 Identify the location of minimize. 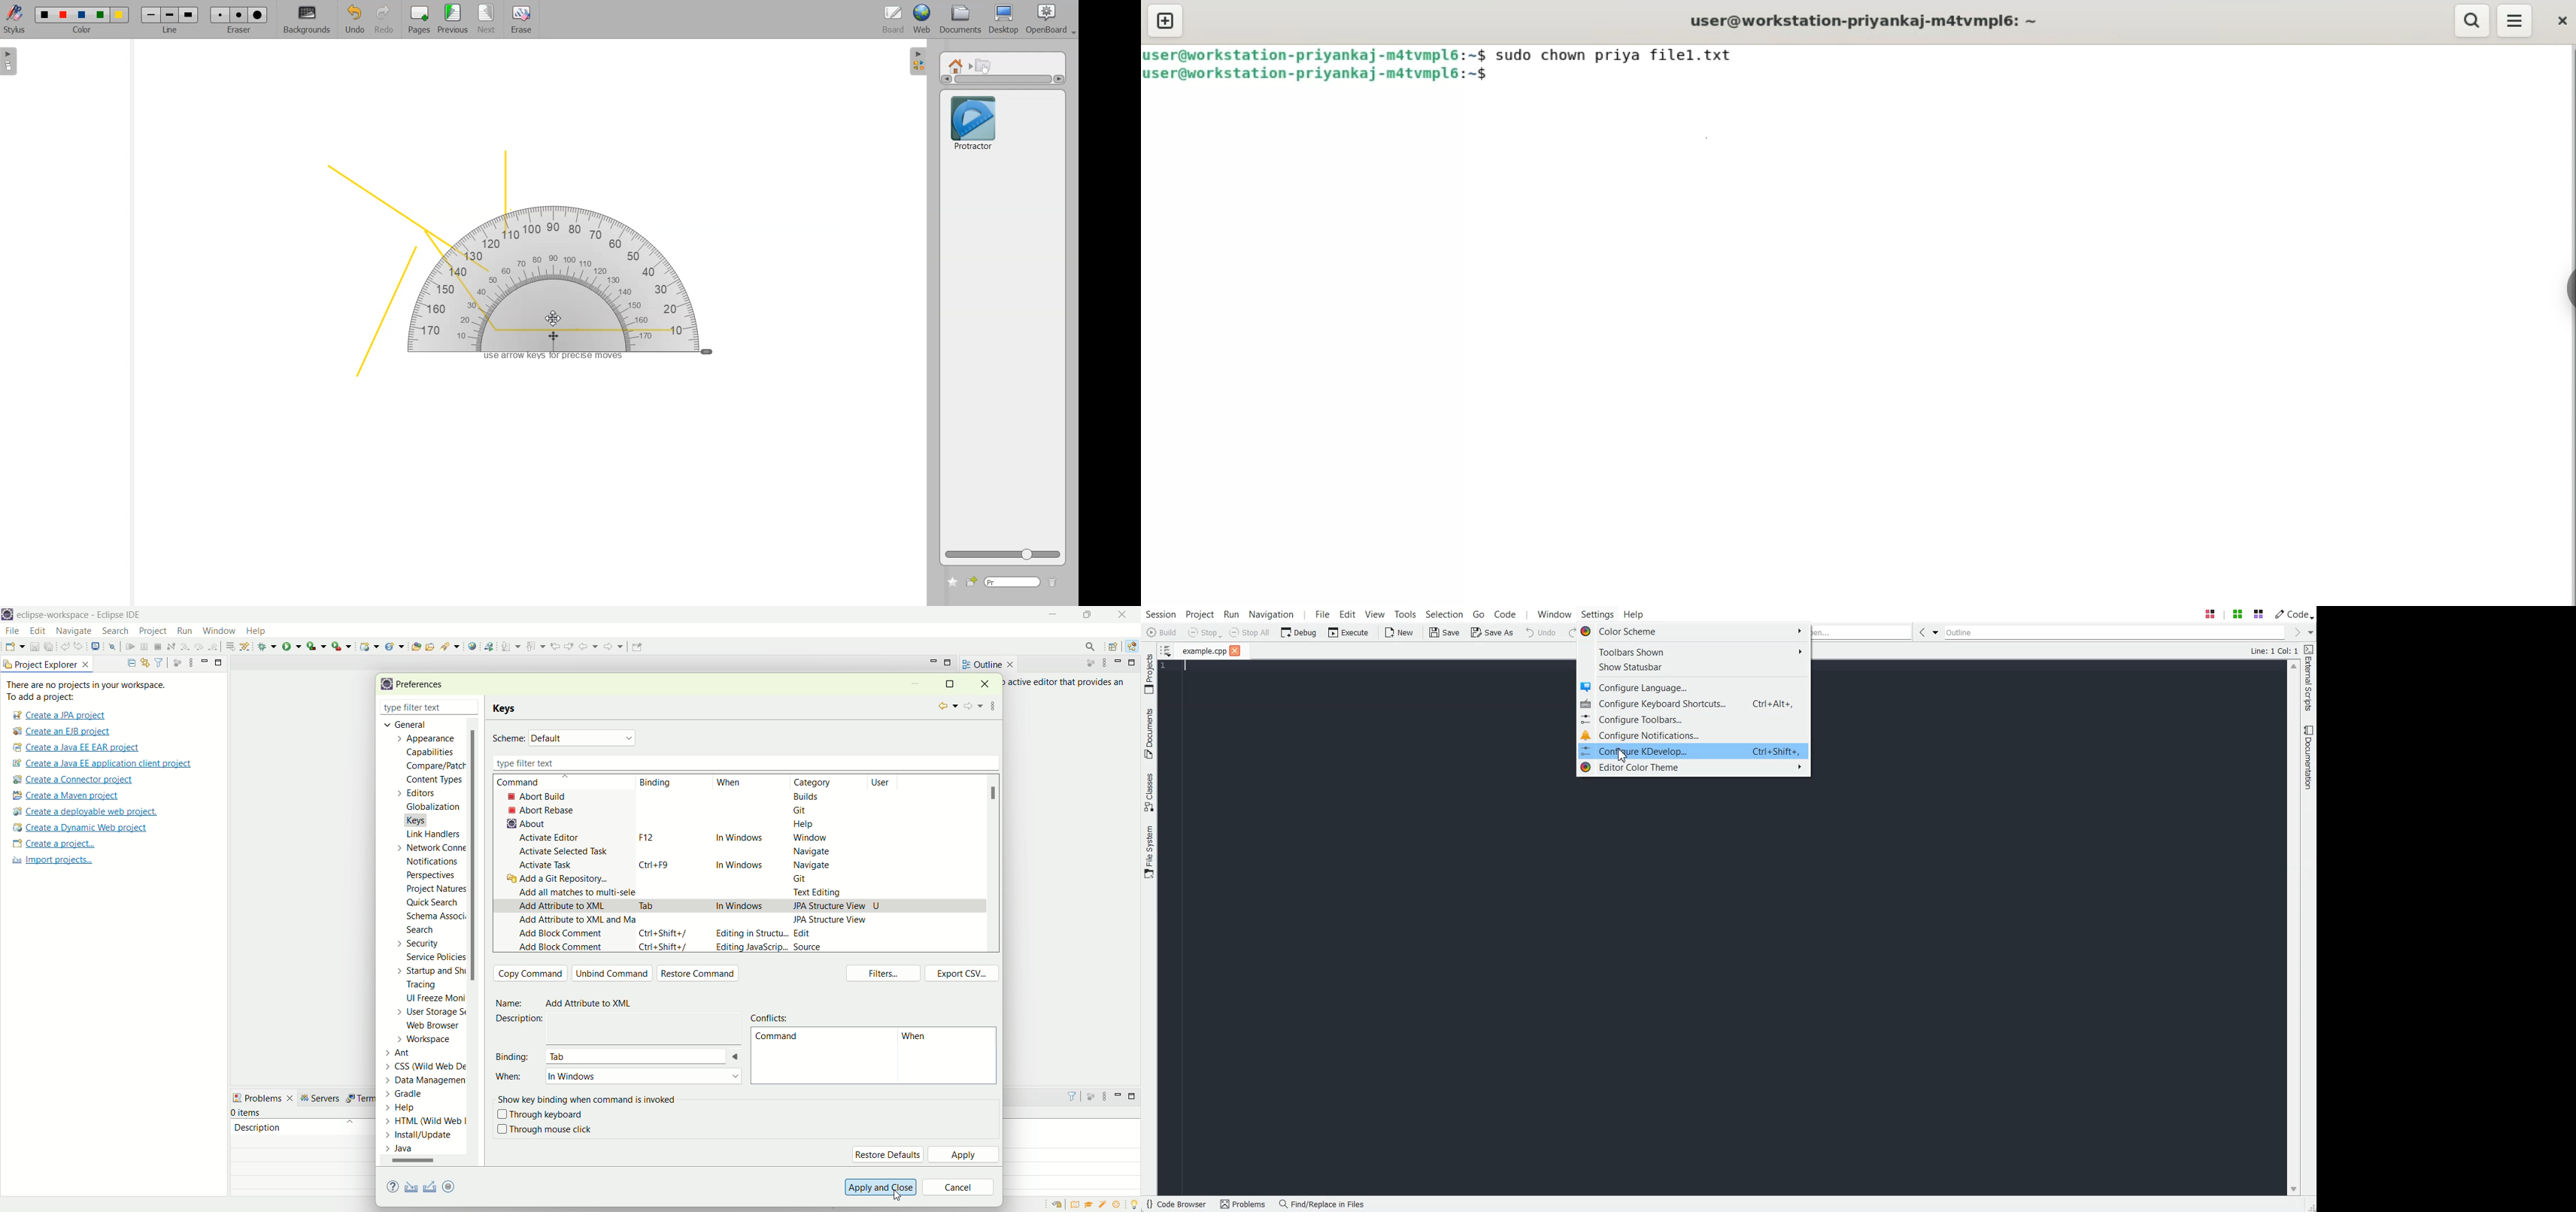
(1054, 615).